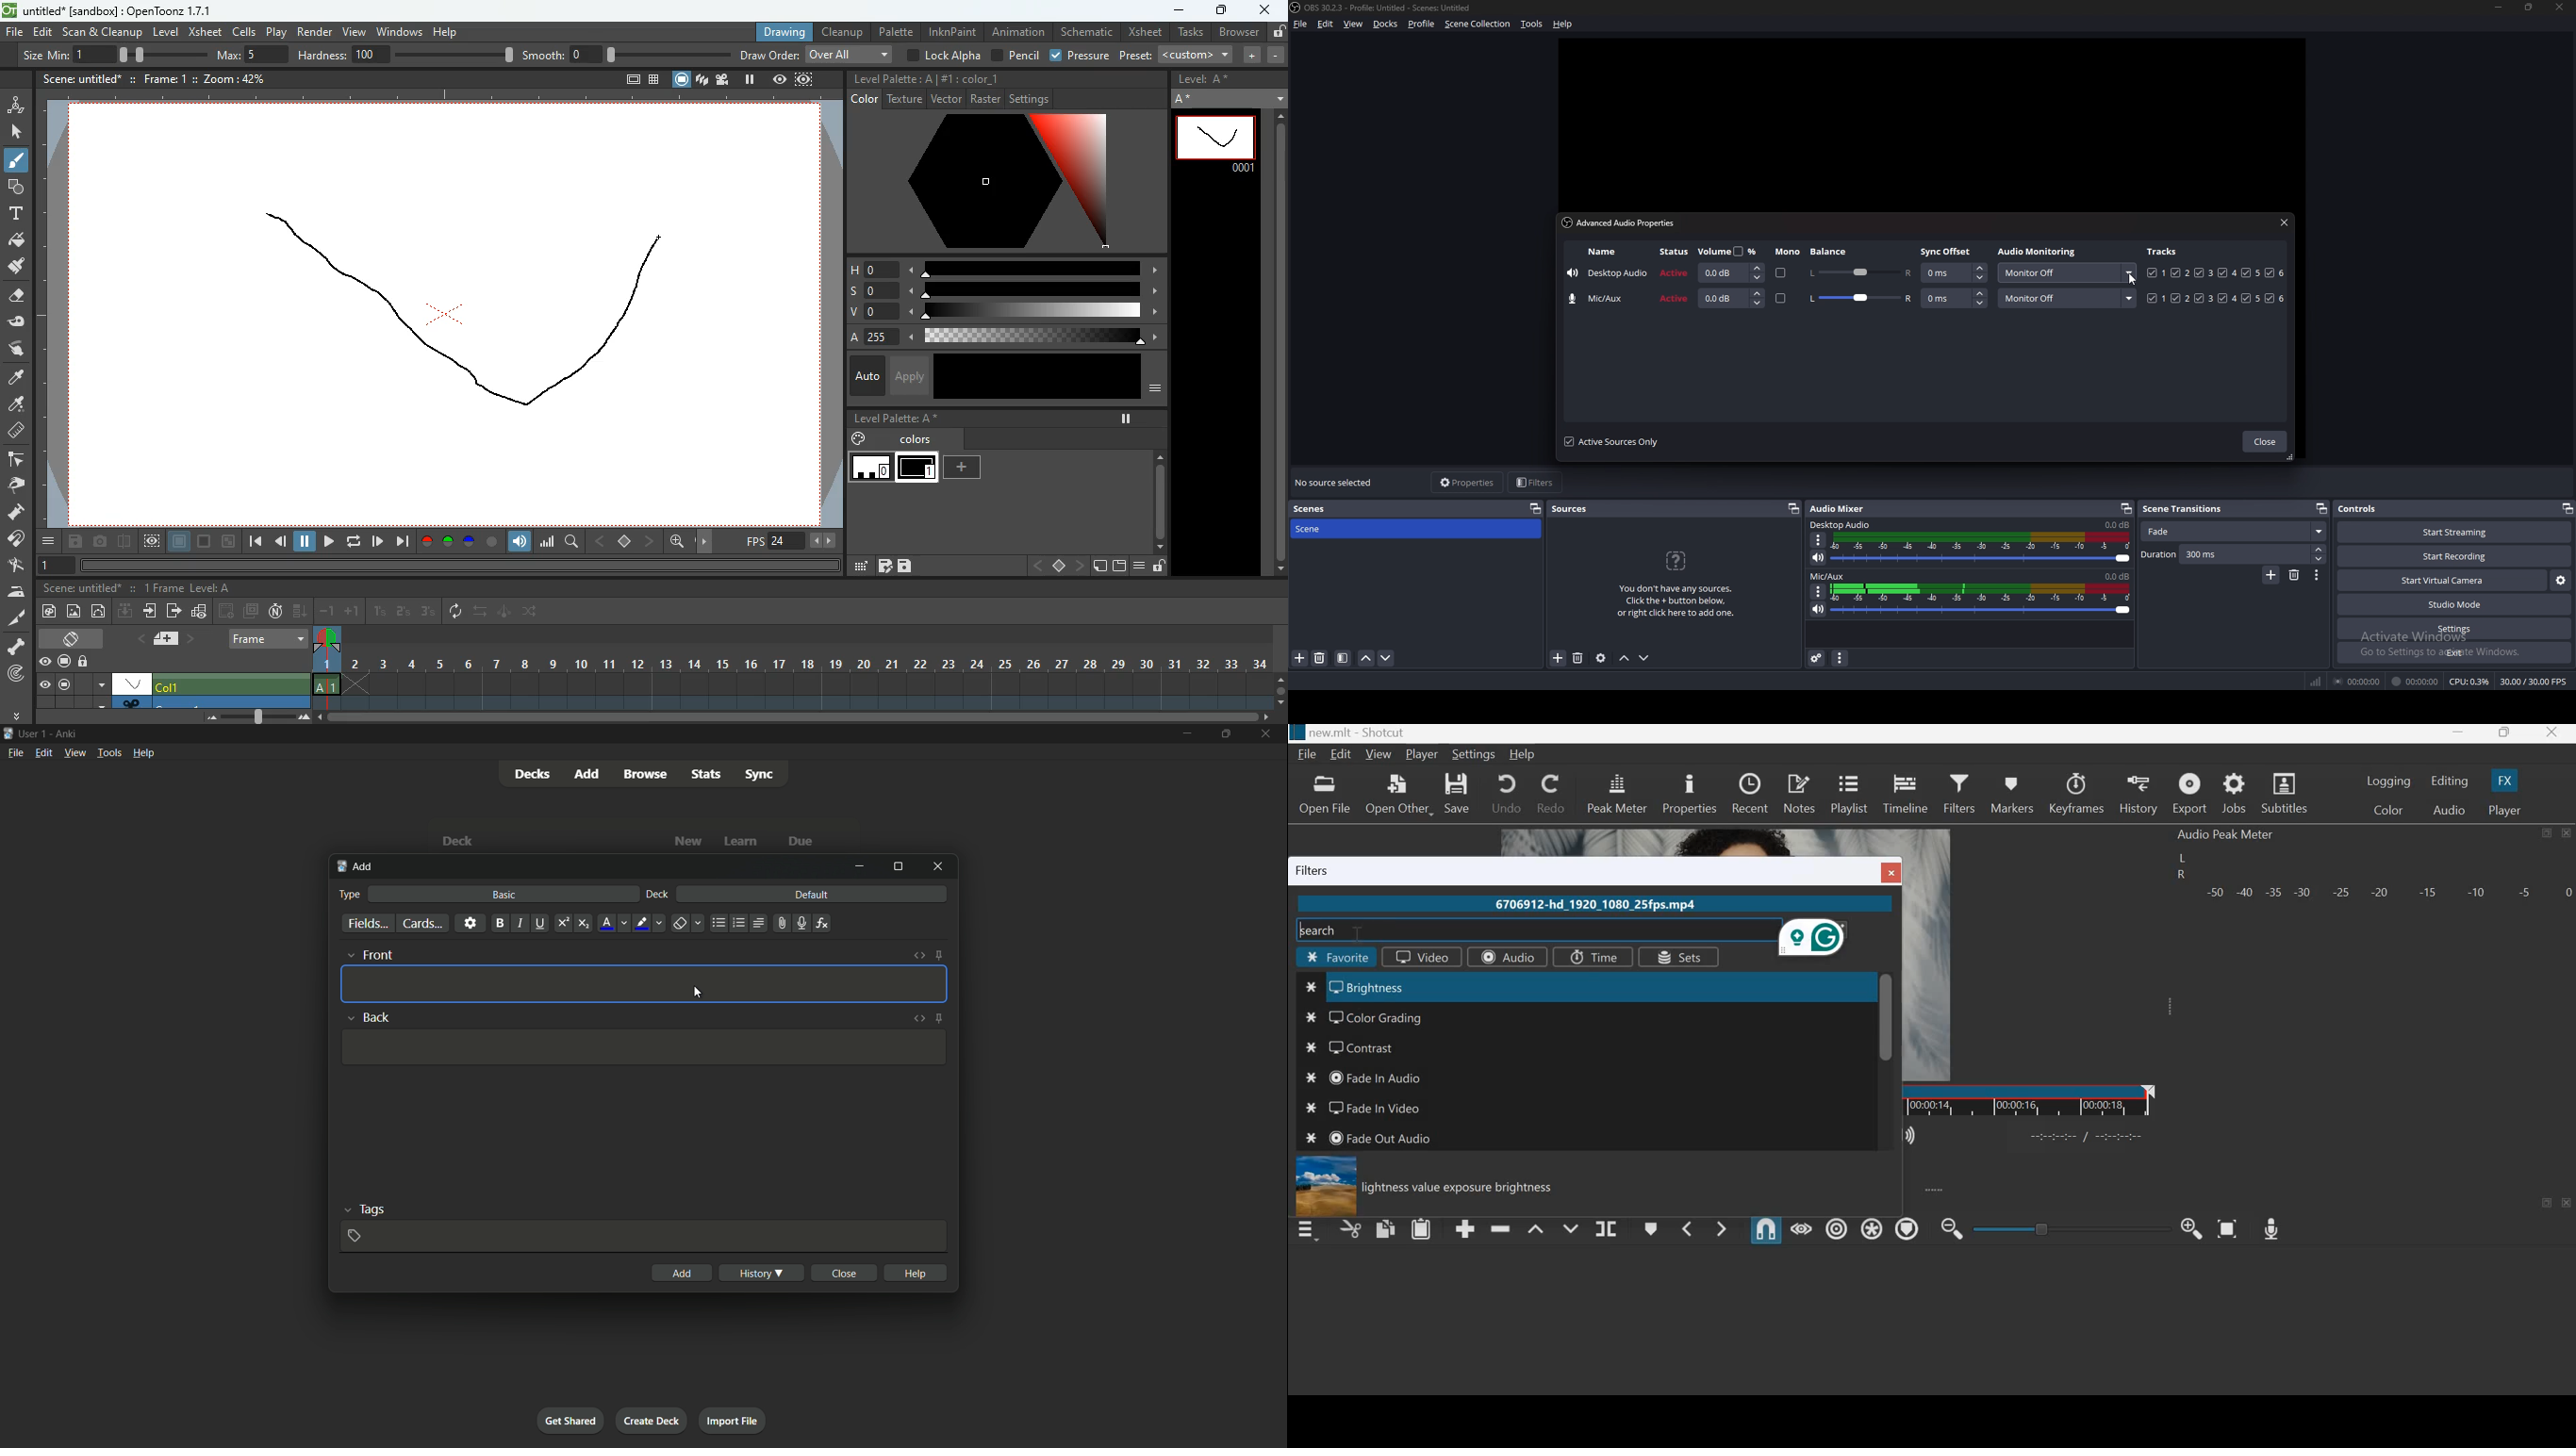  What do you see at coordinates (1398, 794) in the screenshot?
I see `open other` at bounding box center [1398, 794].